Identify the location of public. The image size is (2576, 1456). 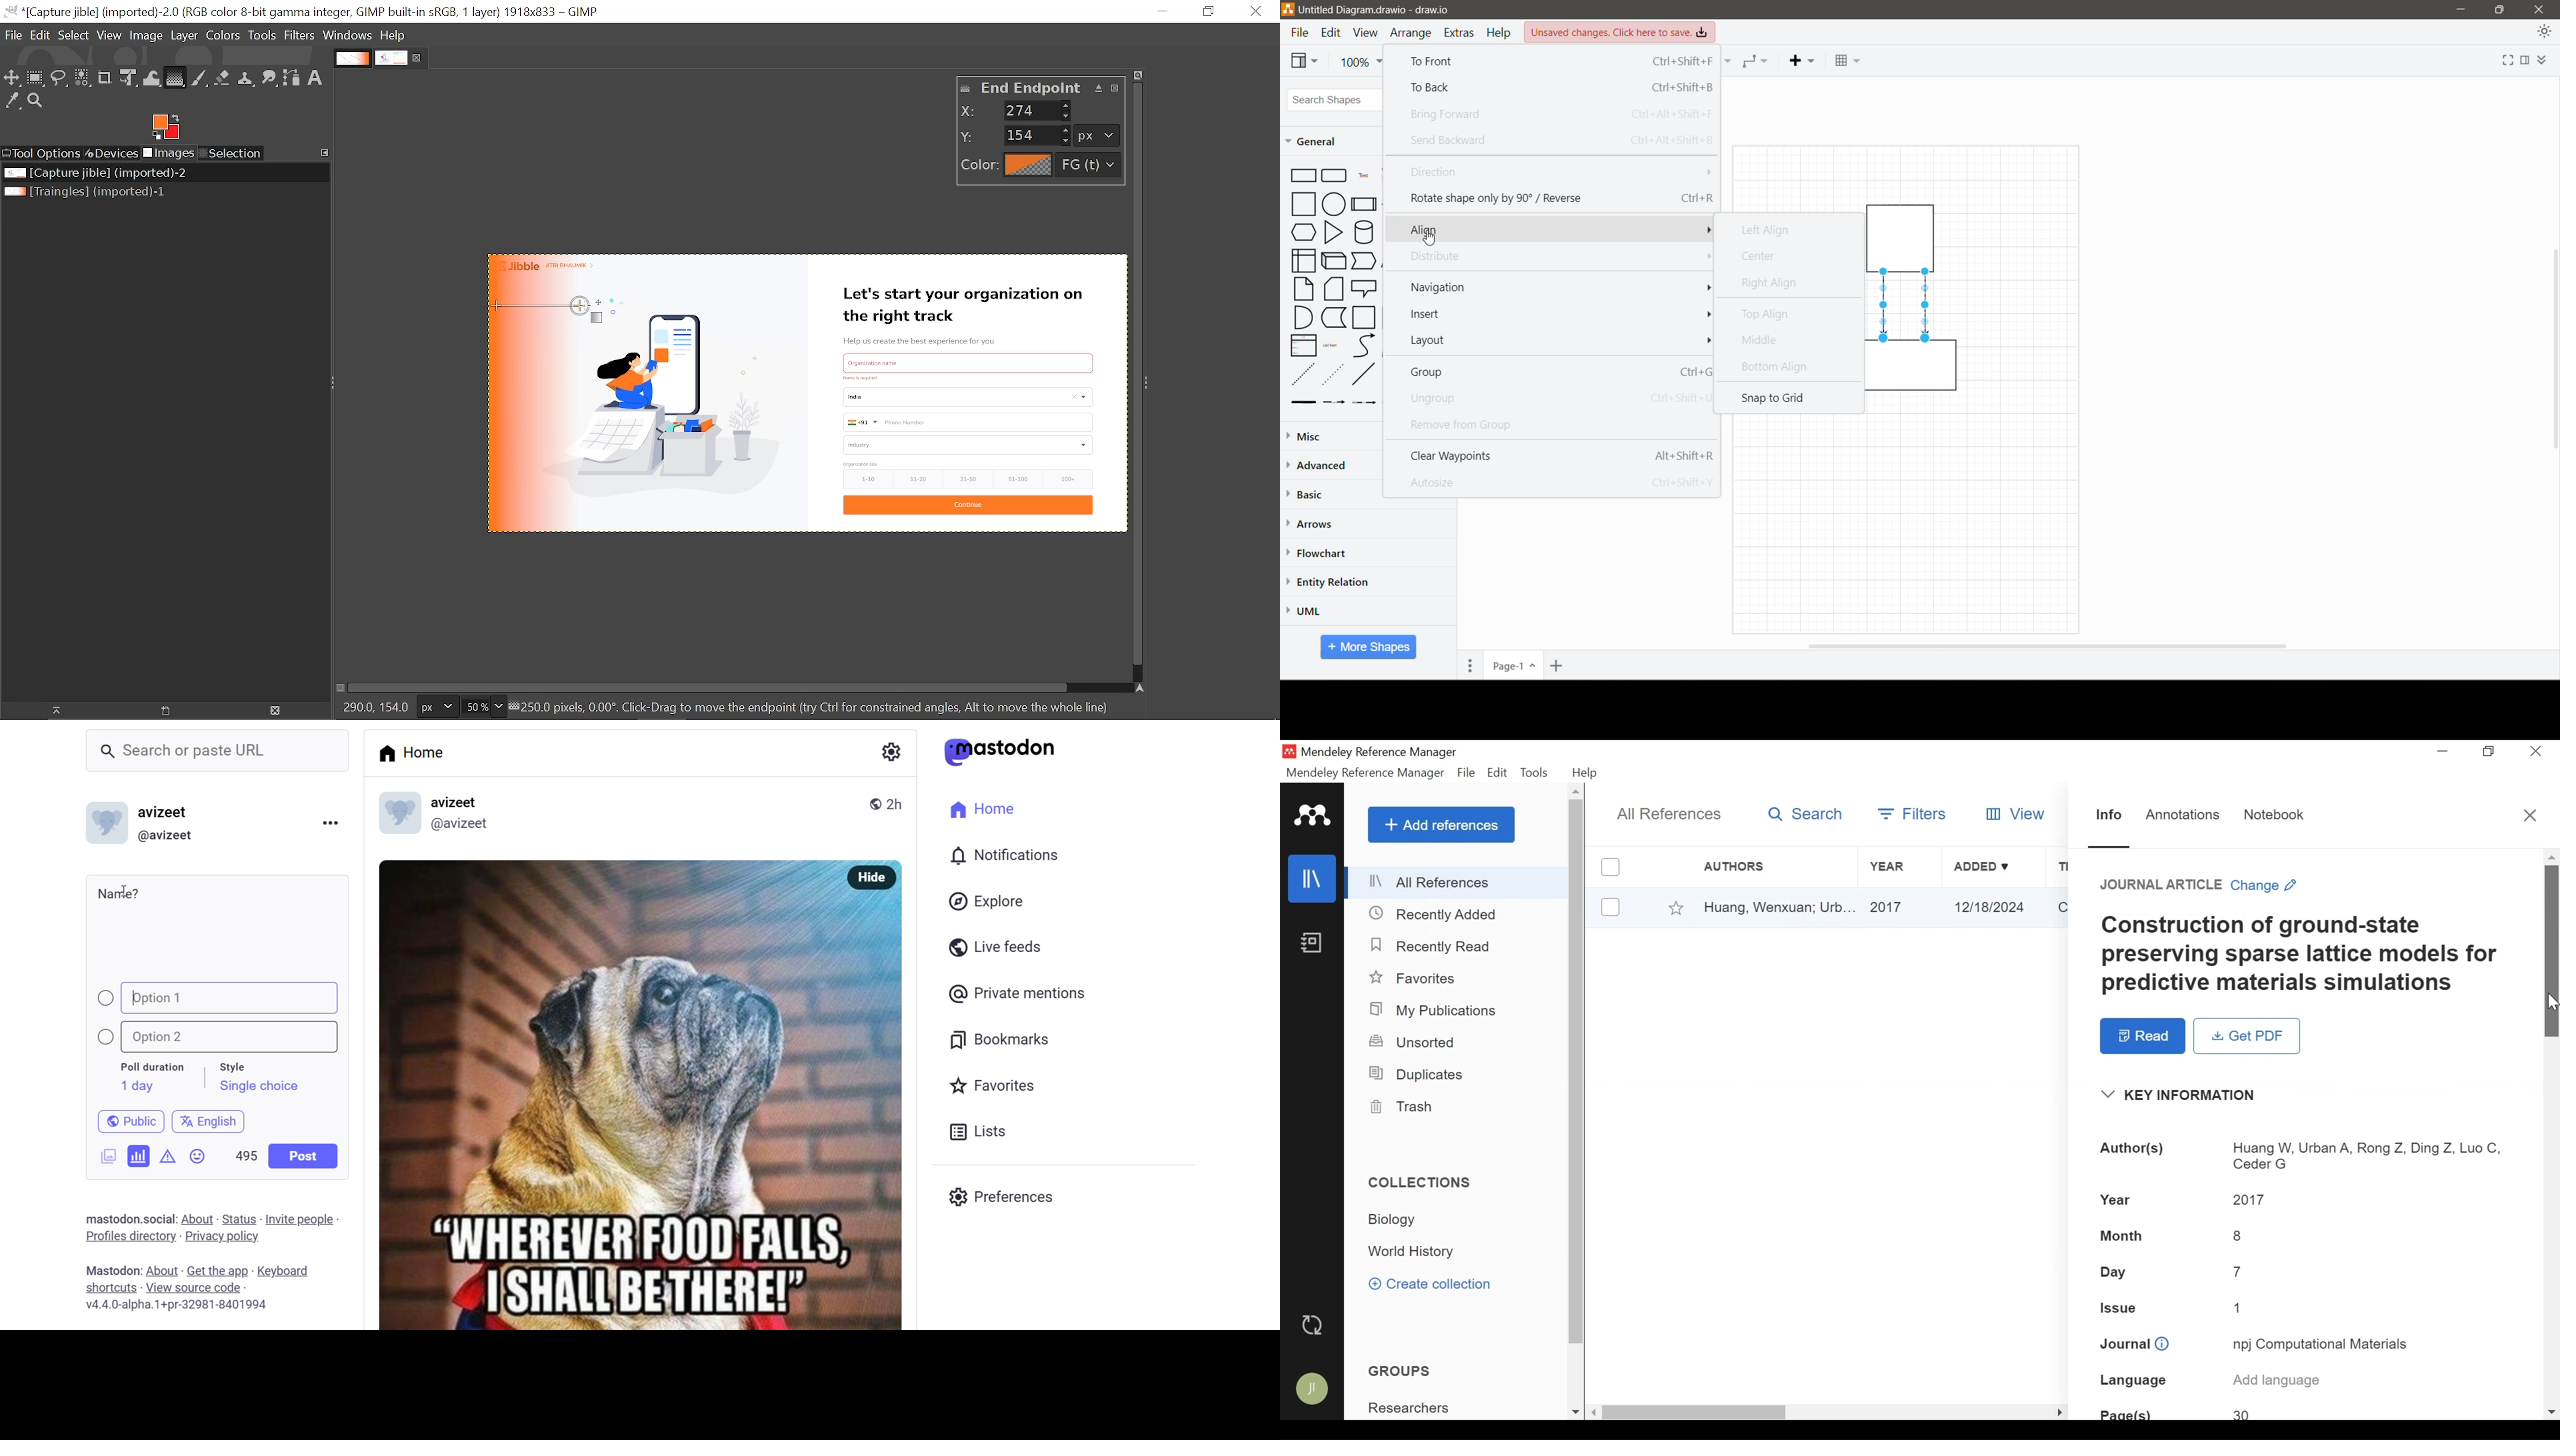
(870, 803).